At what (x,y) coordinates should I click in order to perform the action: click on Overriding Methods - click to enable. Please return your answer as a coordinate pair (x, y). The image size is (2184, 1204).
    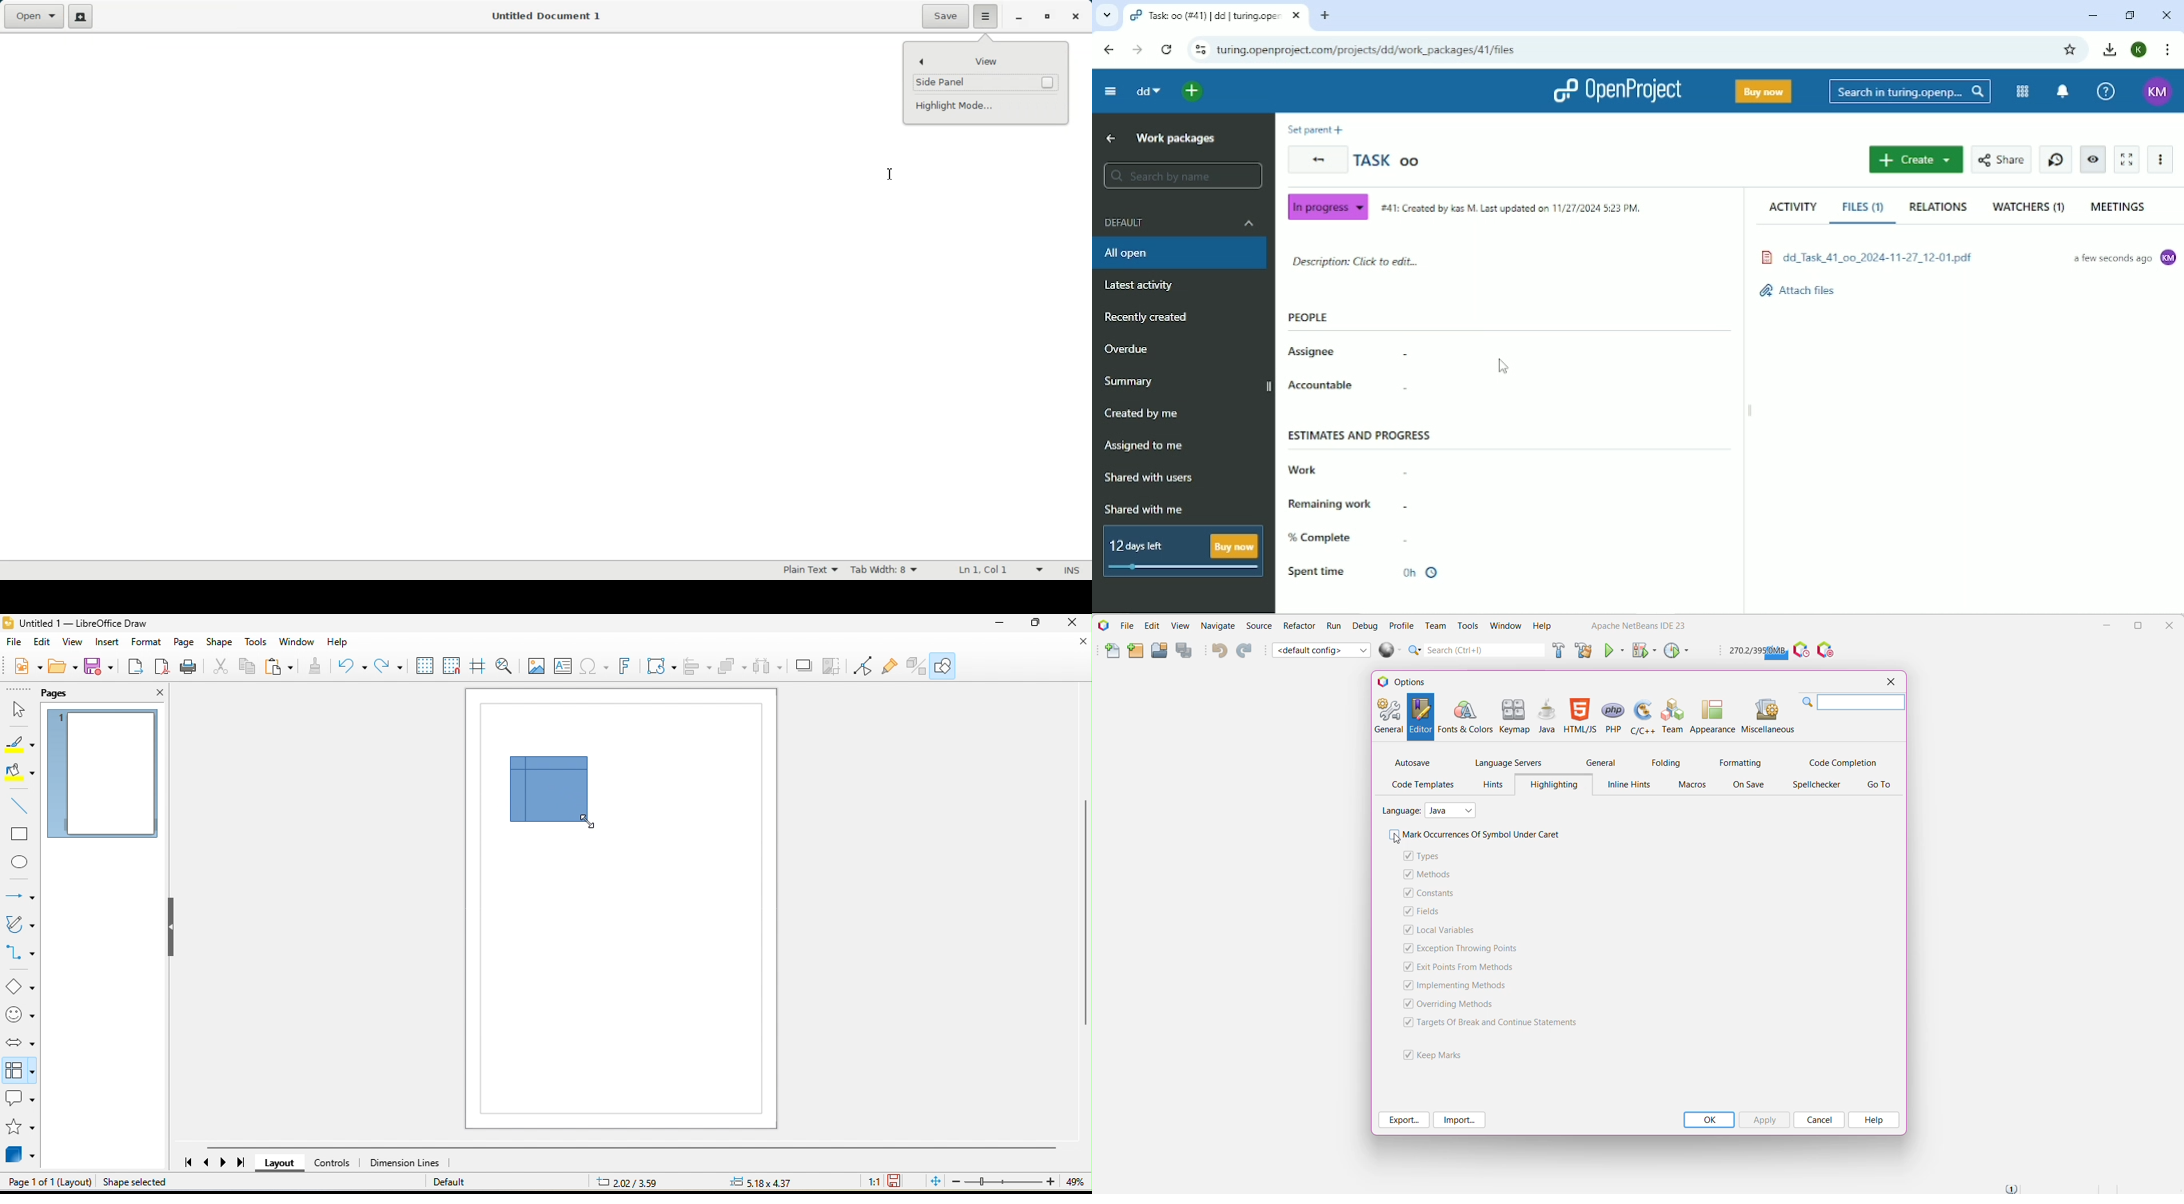
    Looking at the image, I should click on (1460, 1005).